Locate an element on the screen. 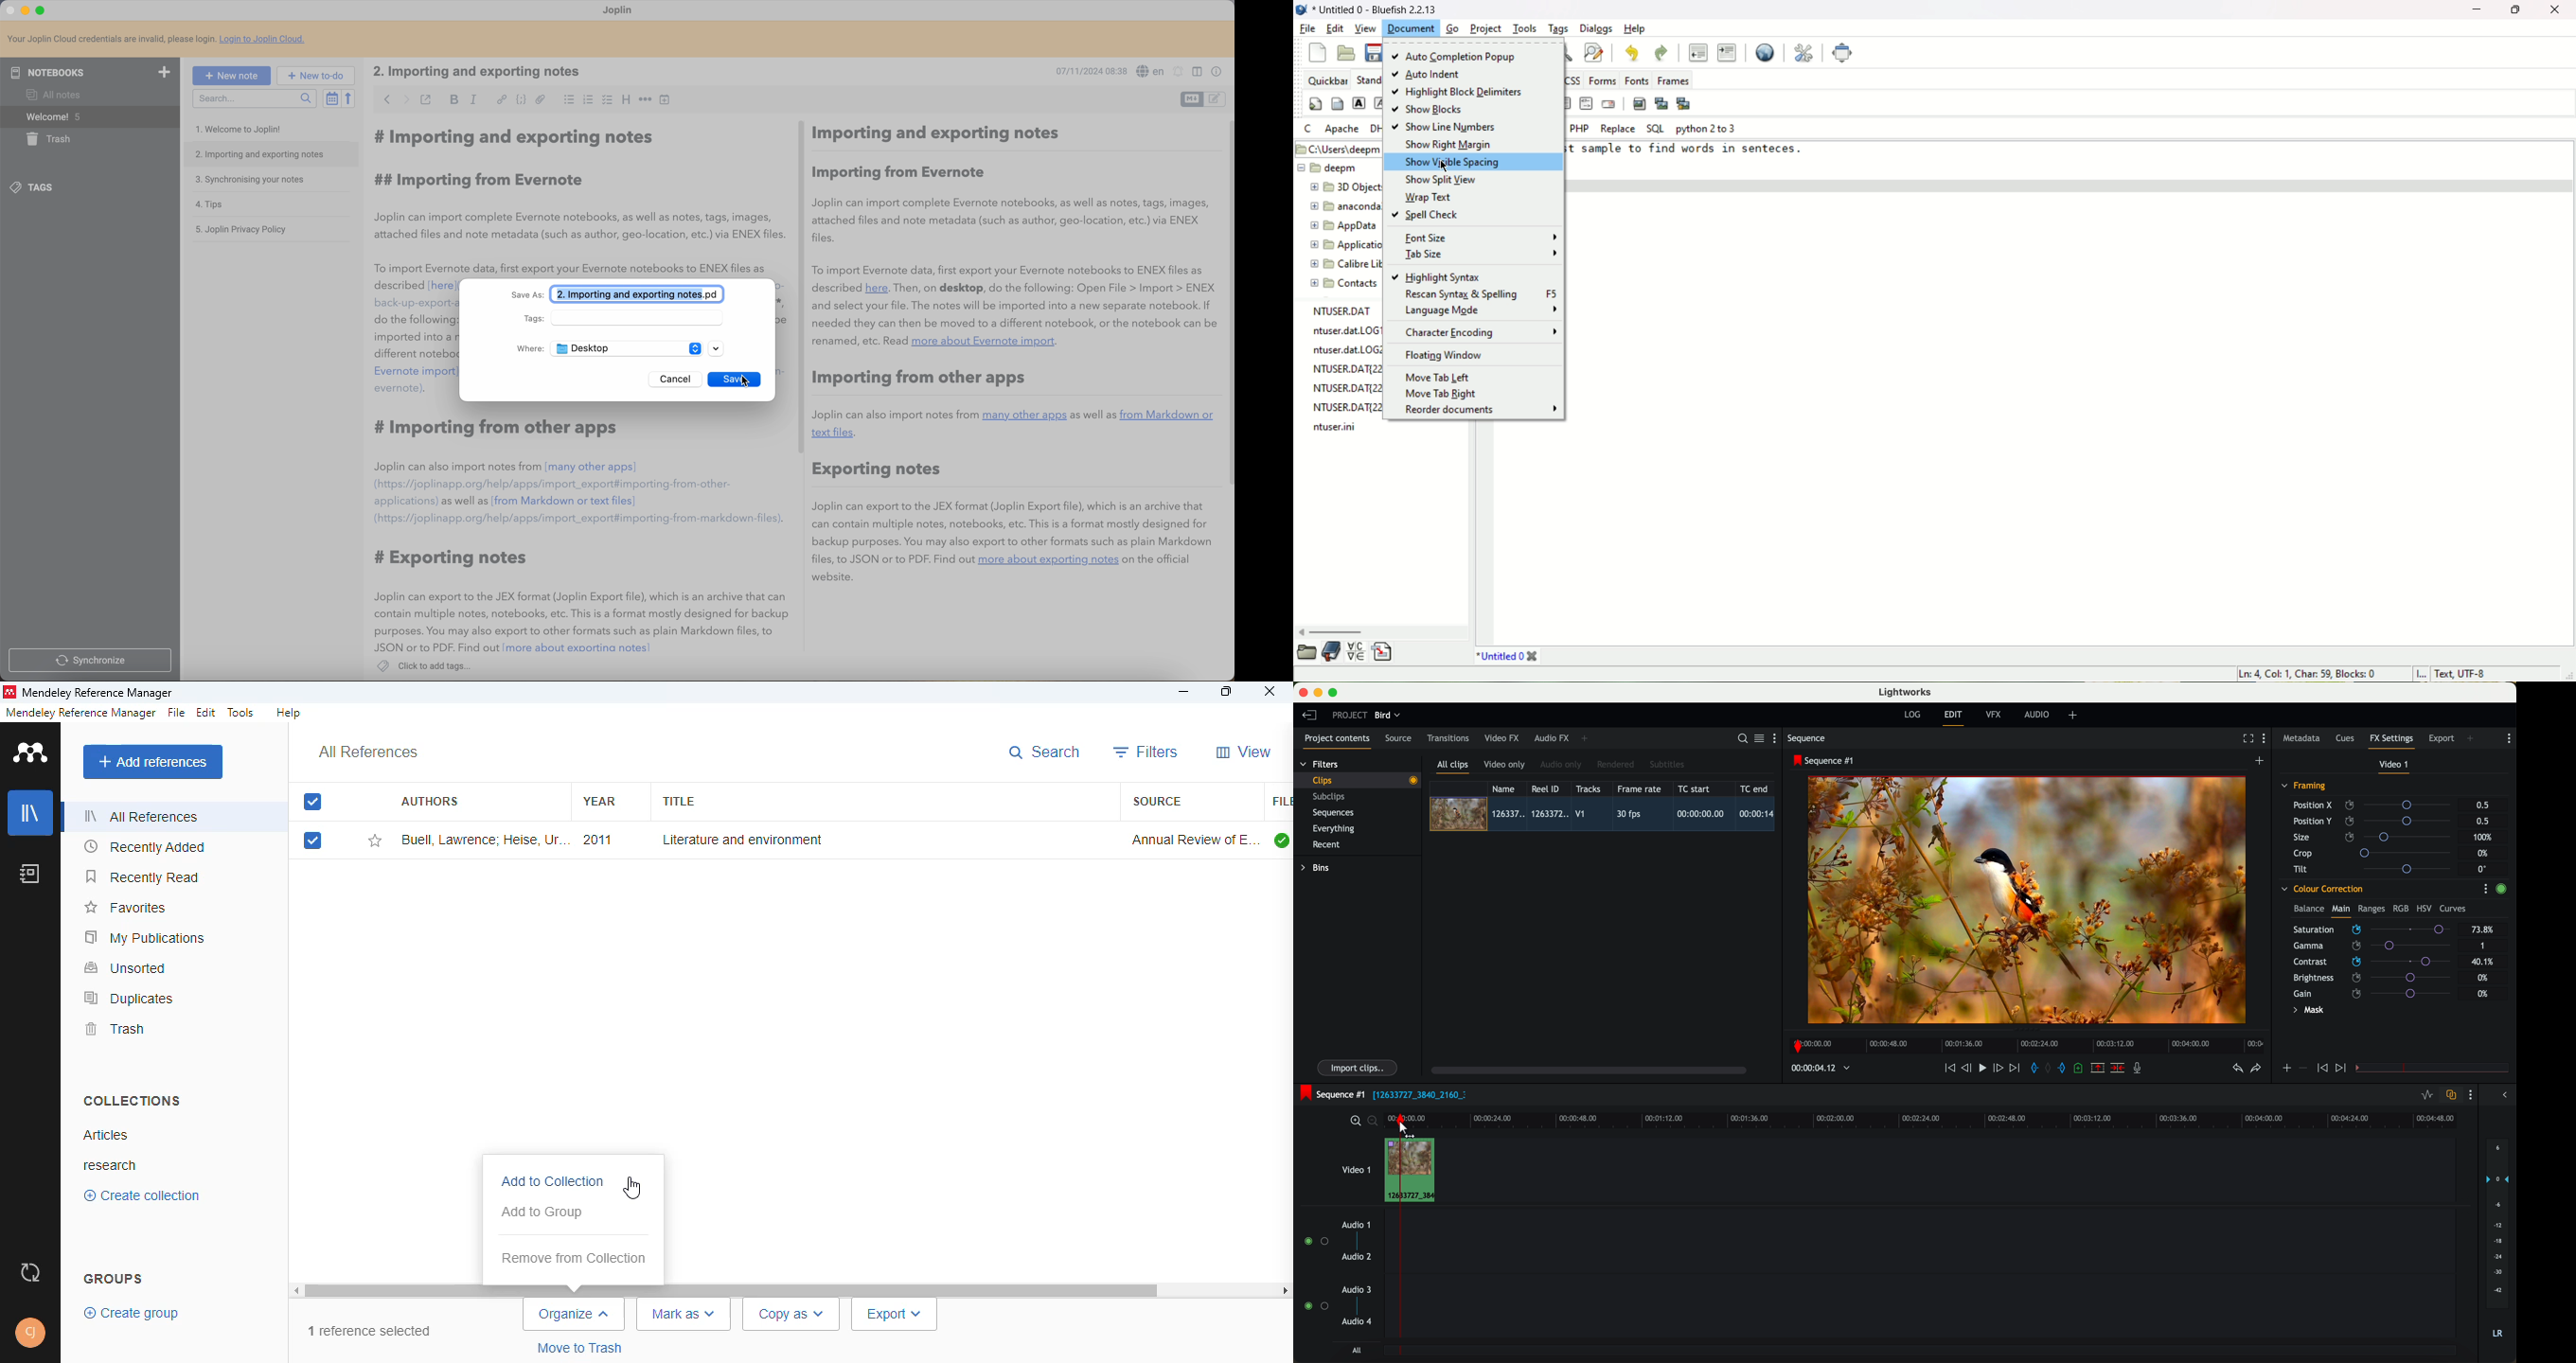 Image resolution: width=2576 pixels, height=1372 pixels. enable audio is located at coordinates (1315, 1305).